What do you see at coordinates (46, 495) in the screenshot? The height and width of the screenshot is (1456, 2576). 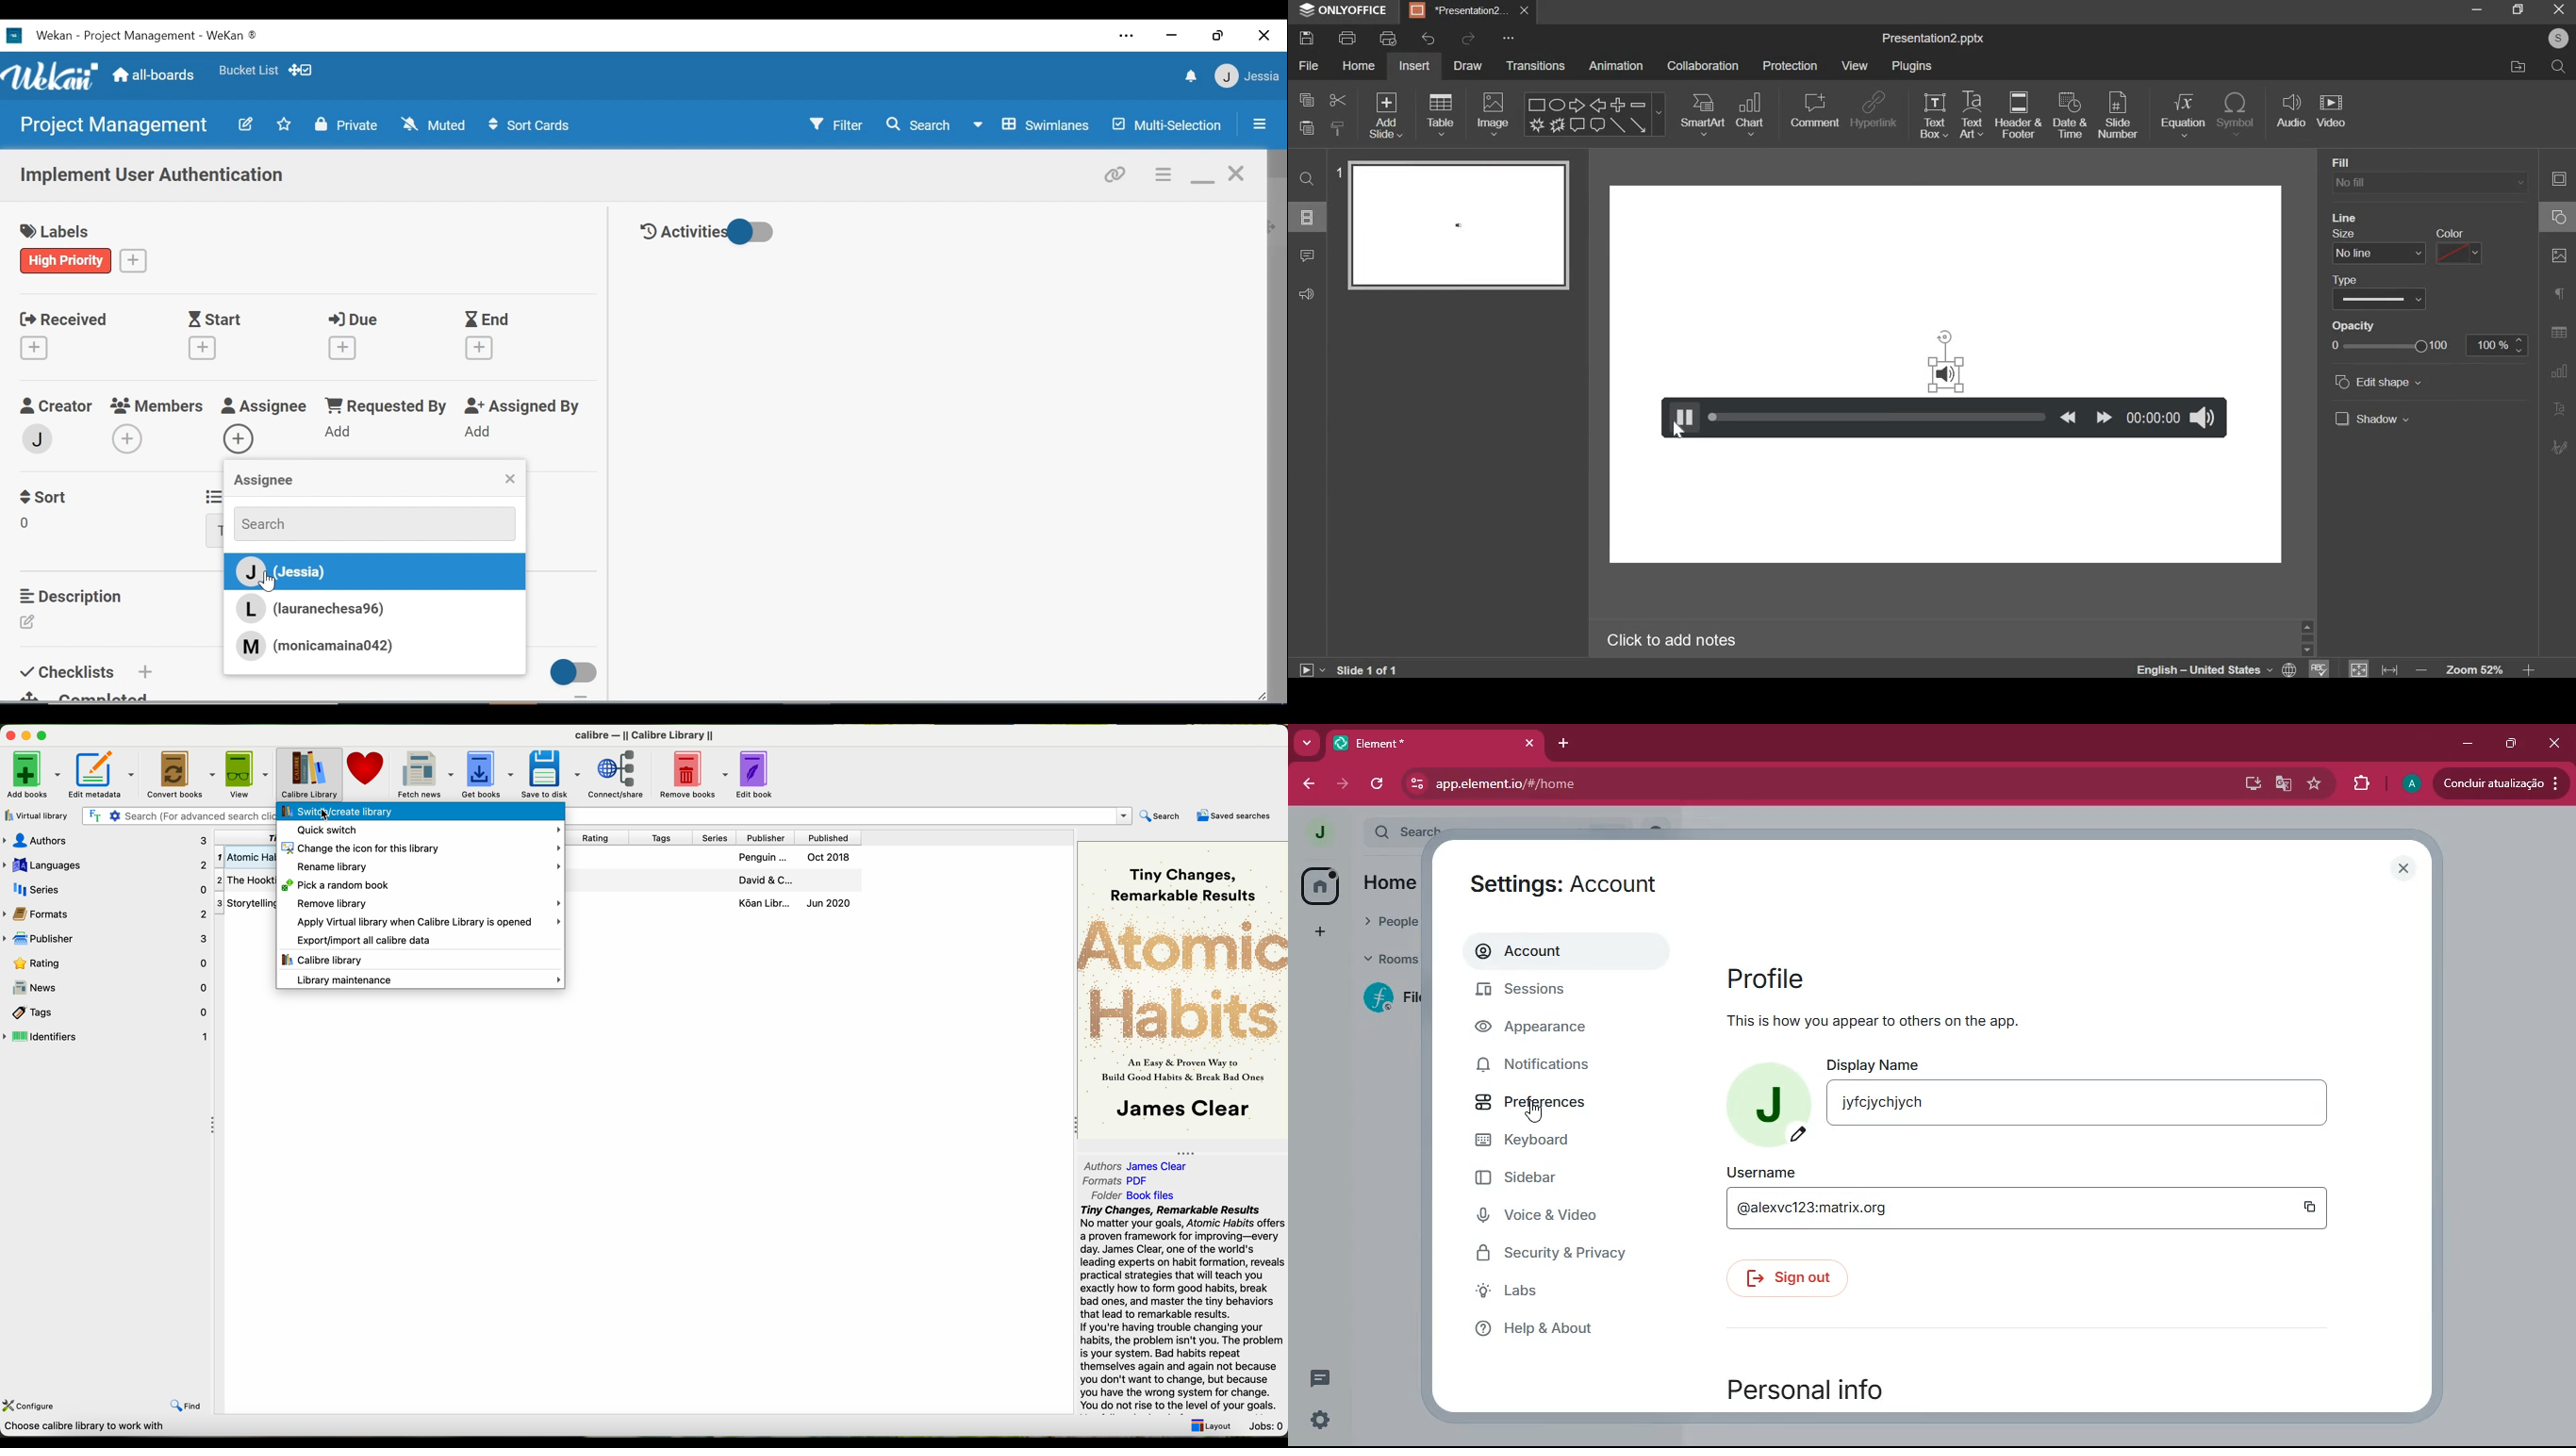 I see `Sort` at bounding box center [46, 495].